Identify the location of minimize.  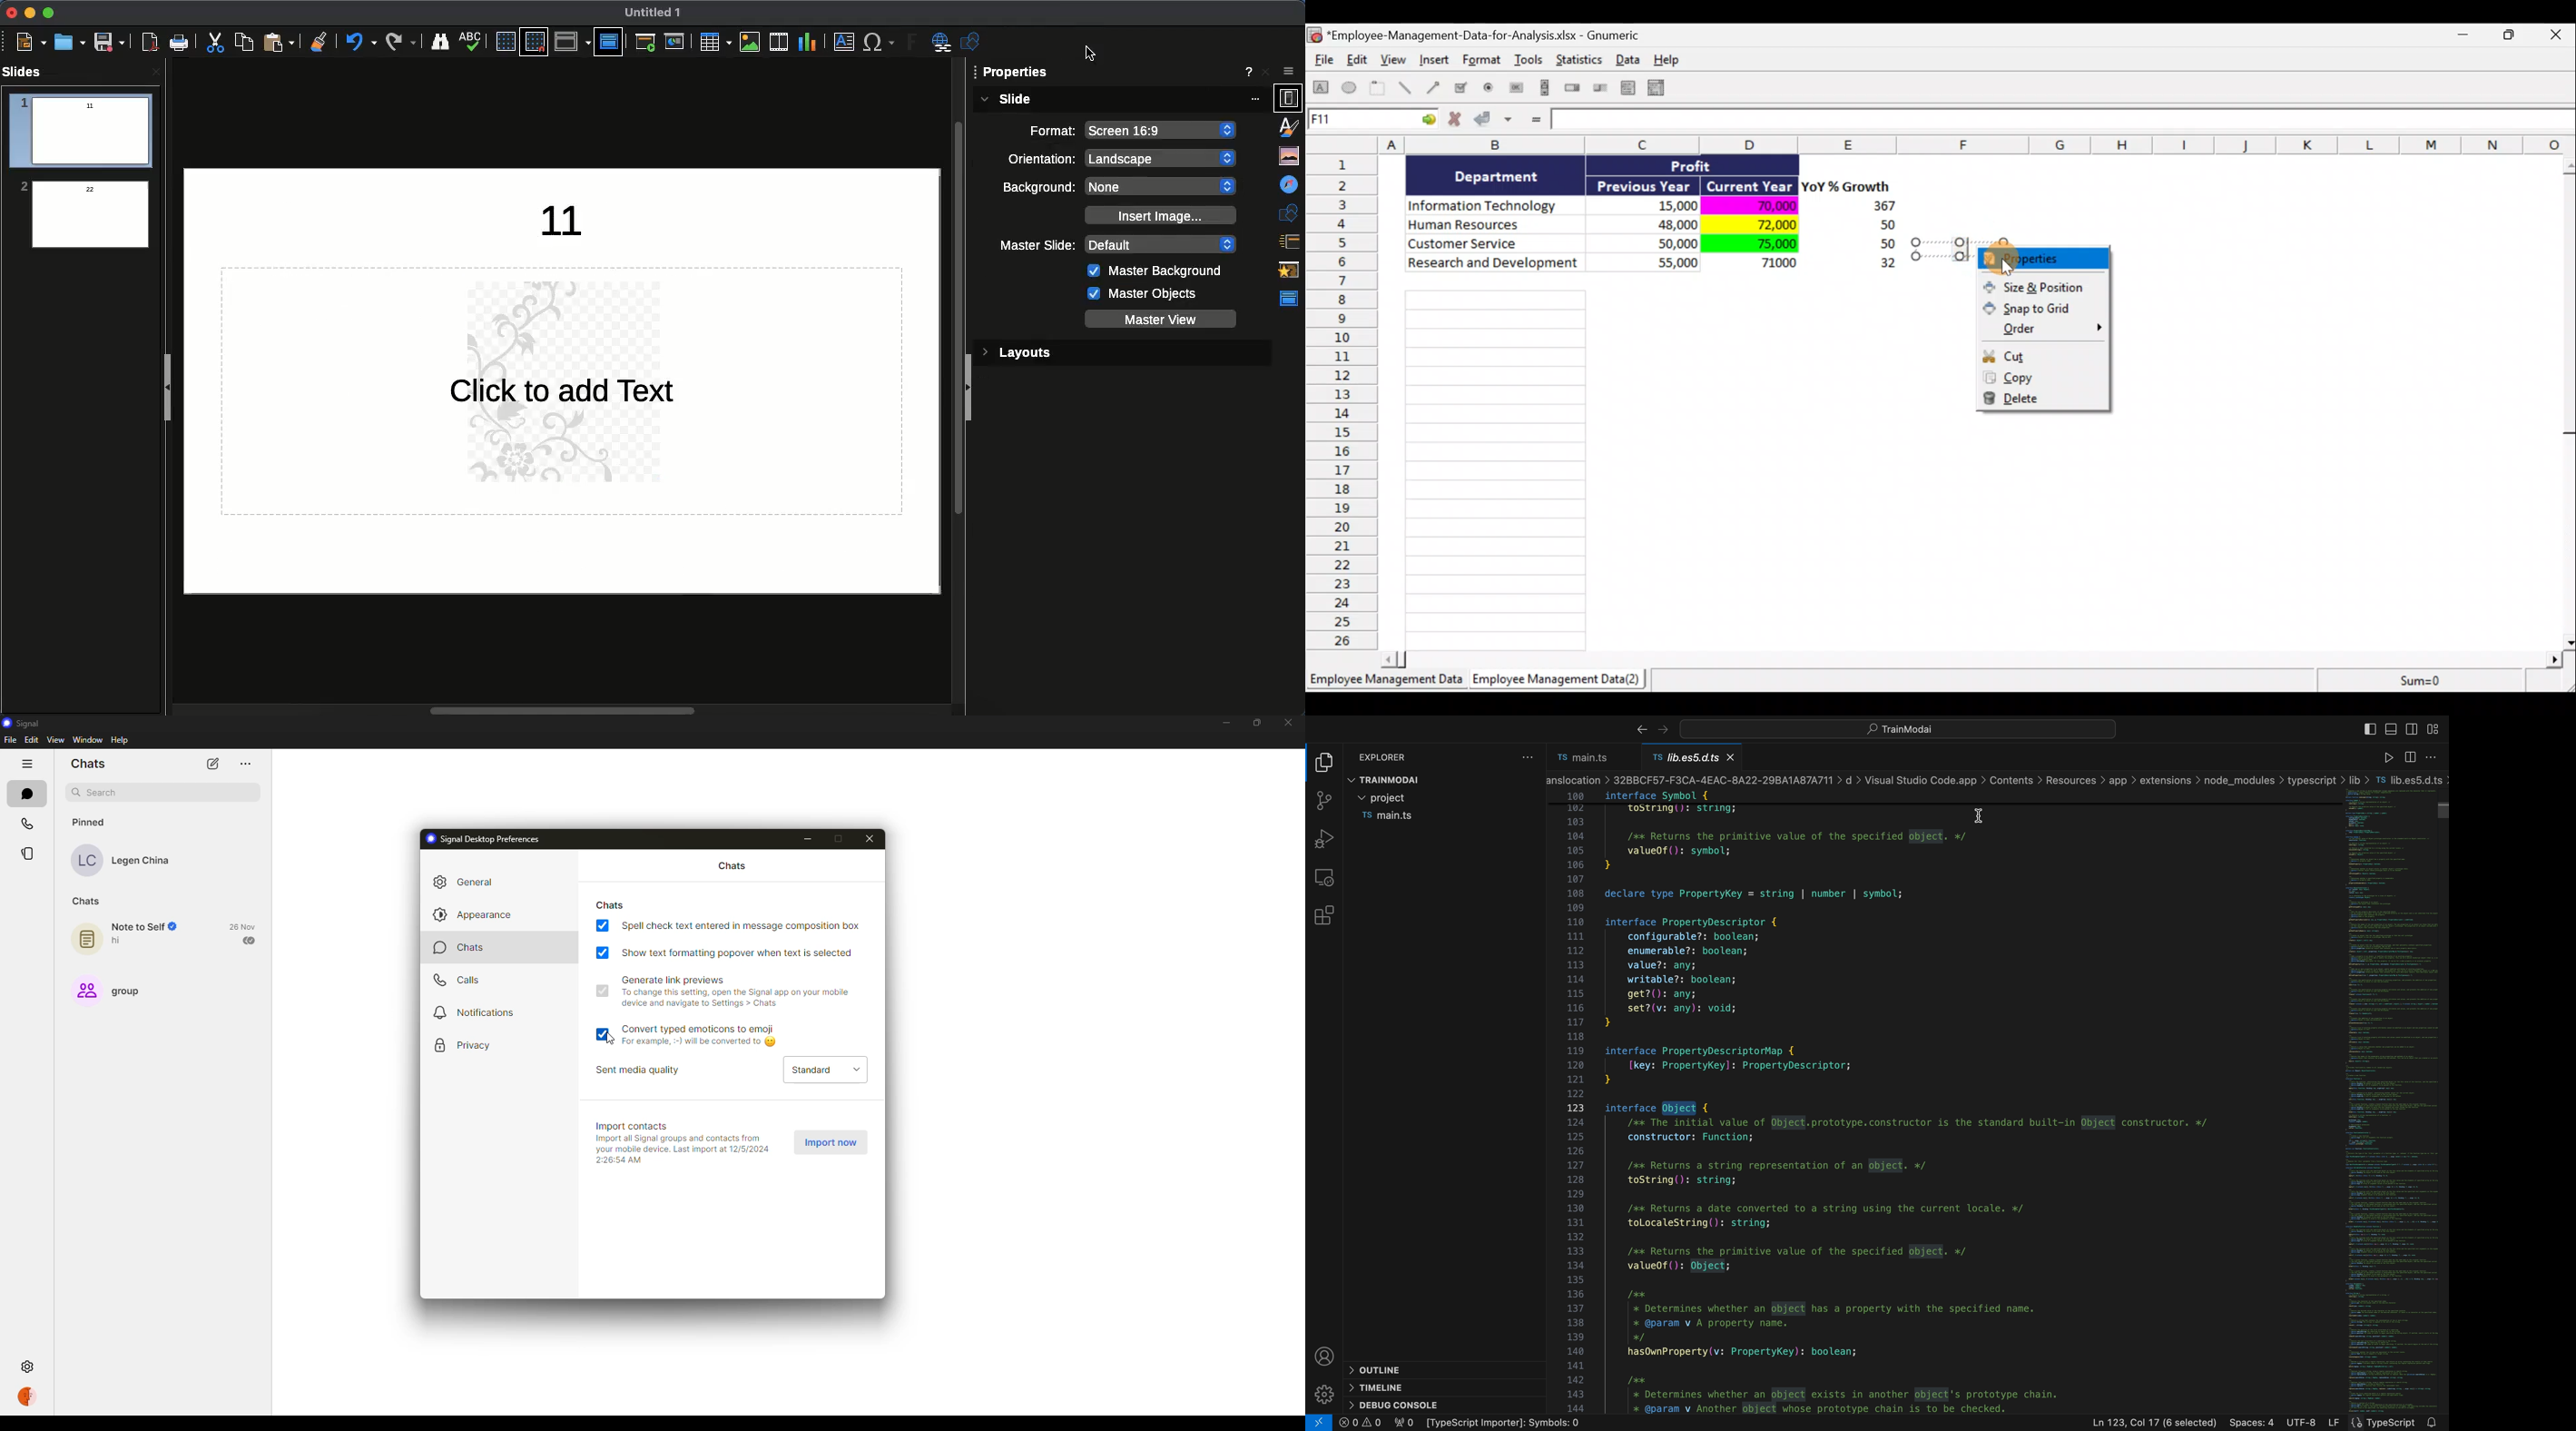
(808, 839).